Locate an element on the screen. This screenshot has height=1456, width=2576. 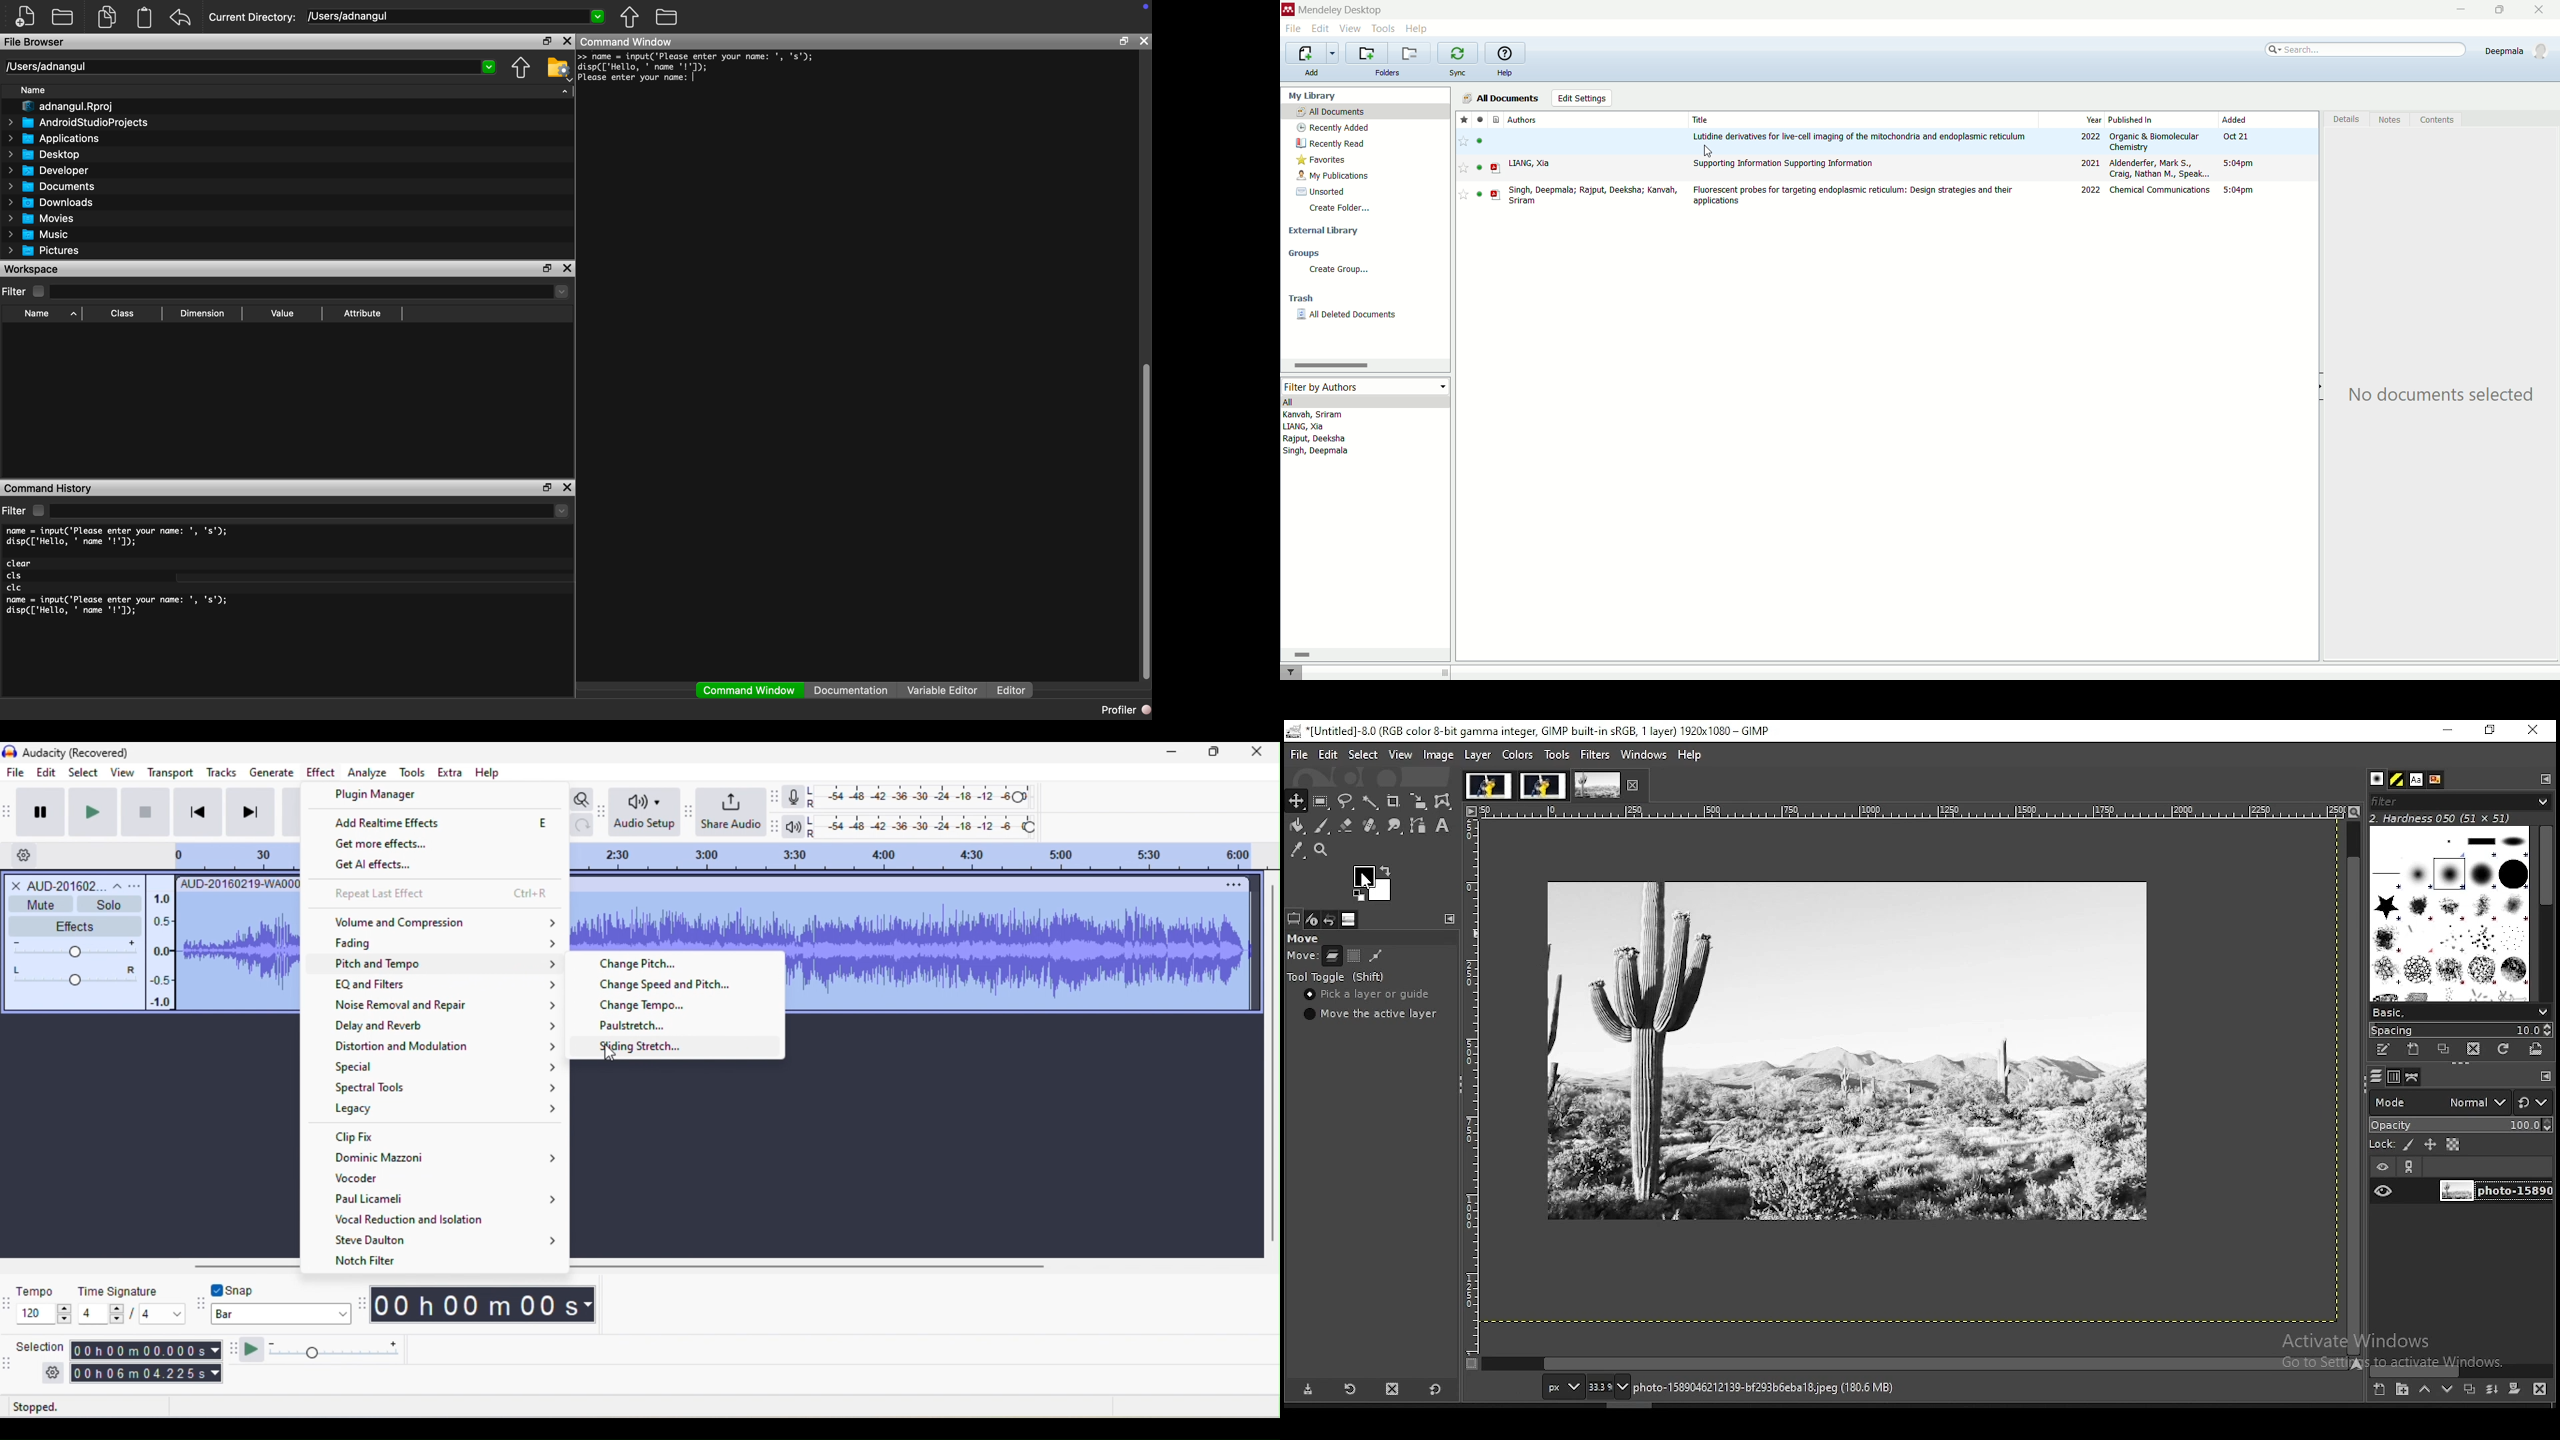
Solo is located at coordinates (109, 904).